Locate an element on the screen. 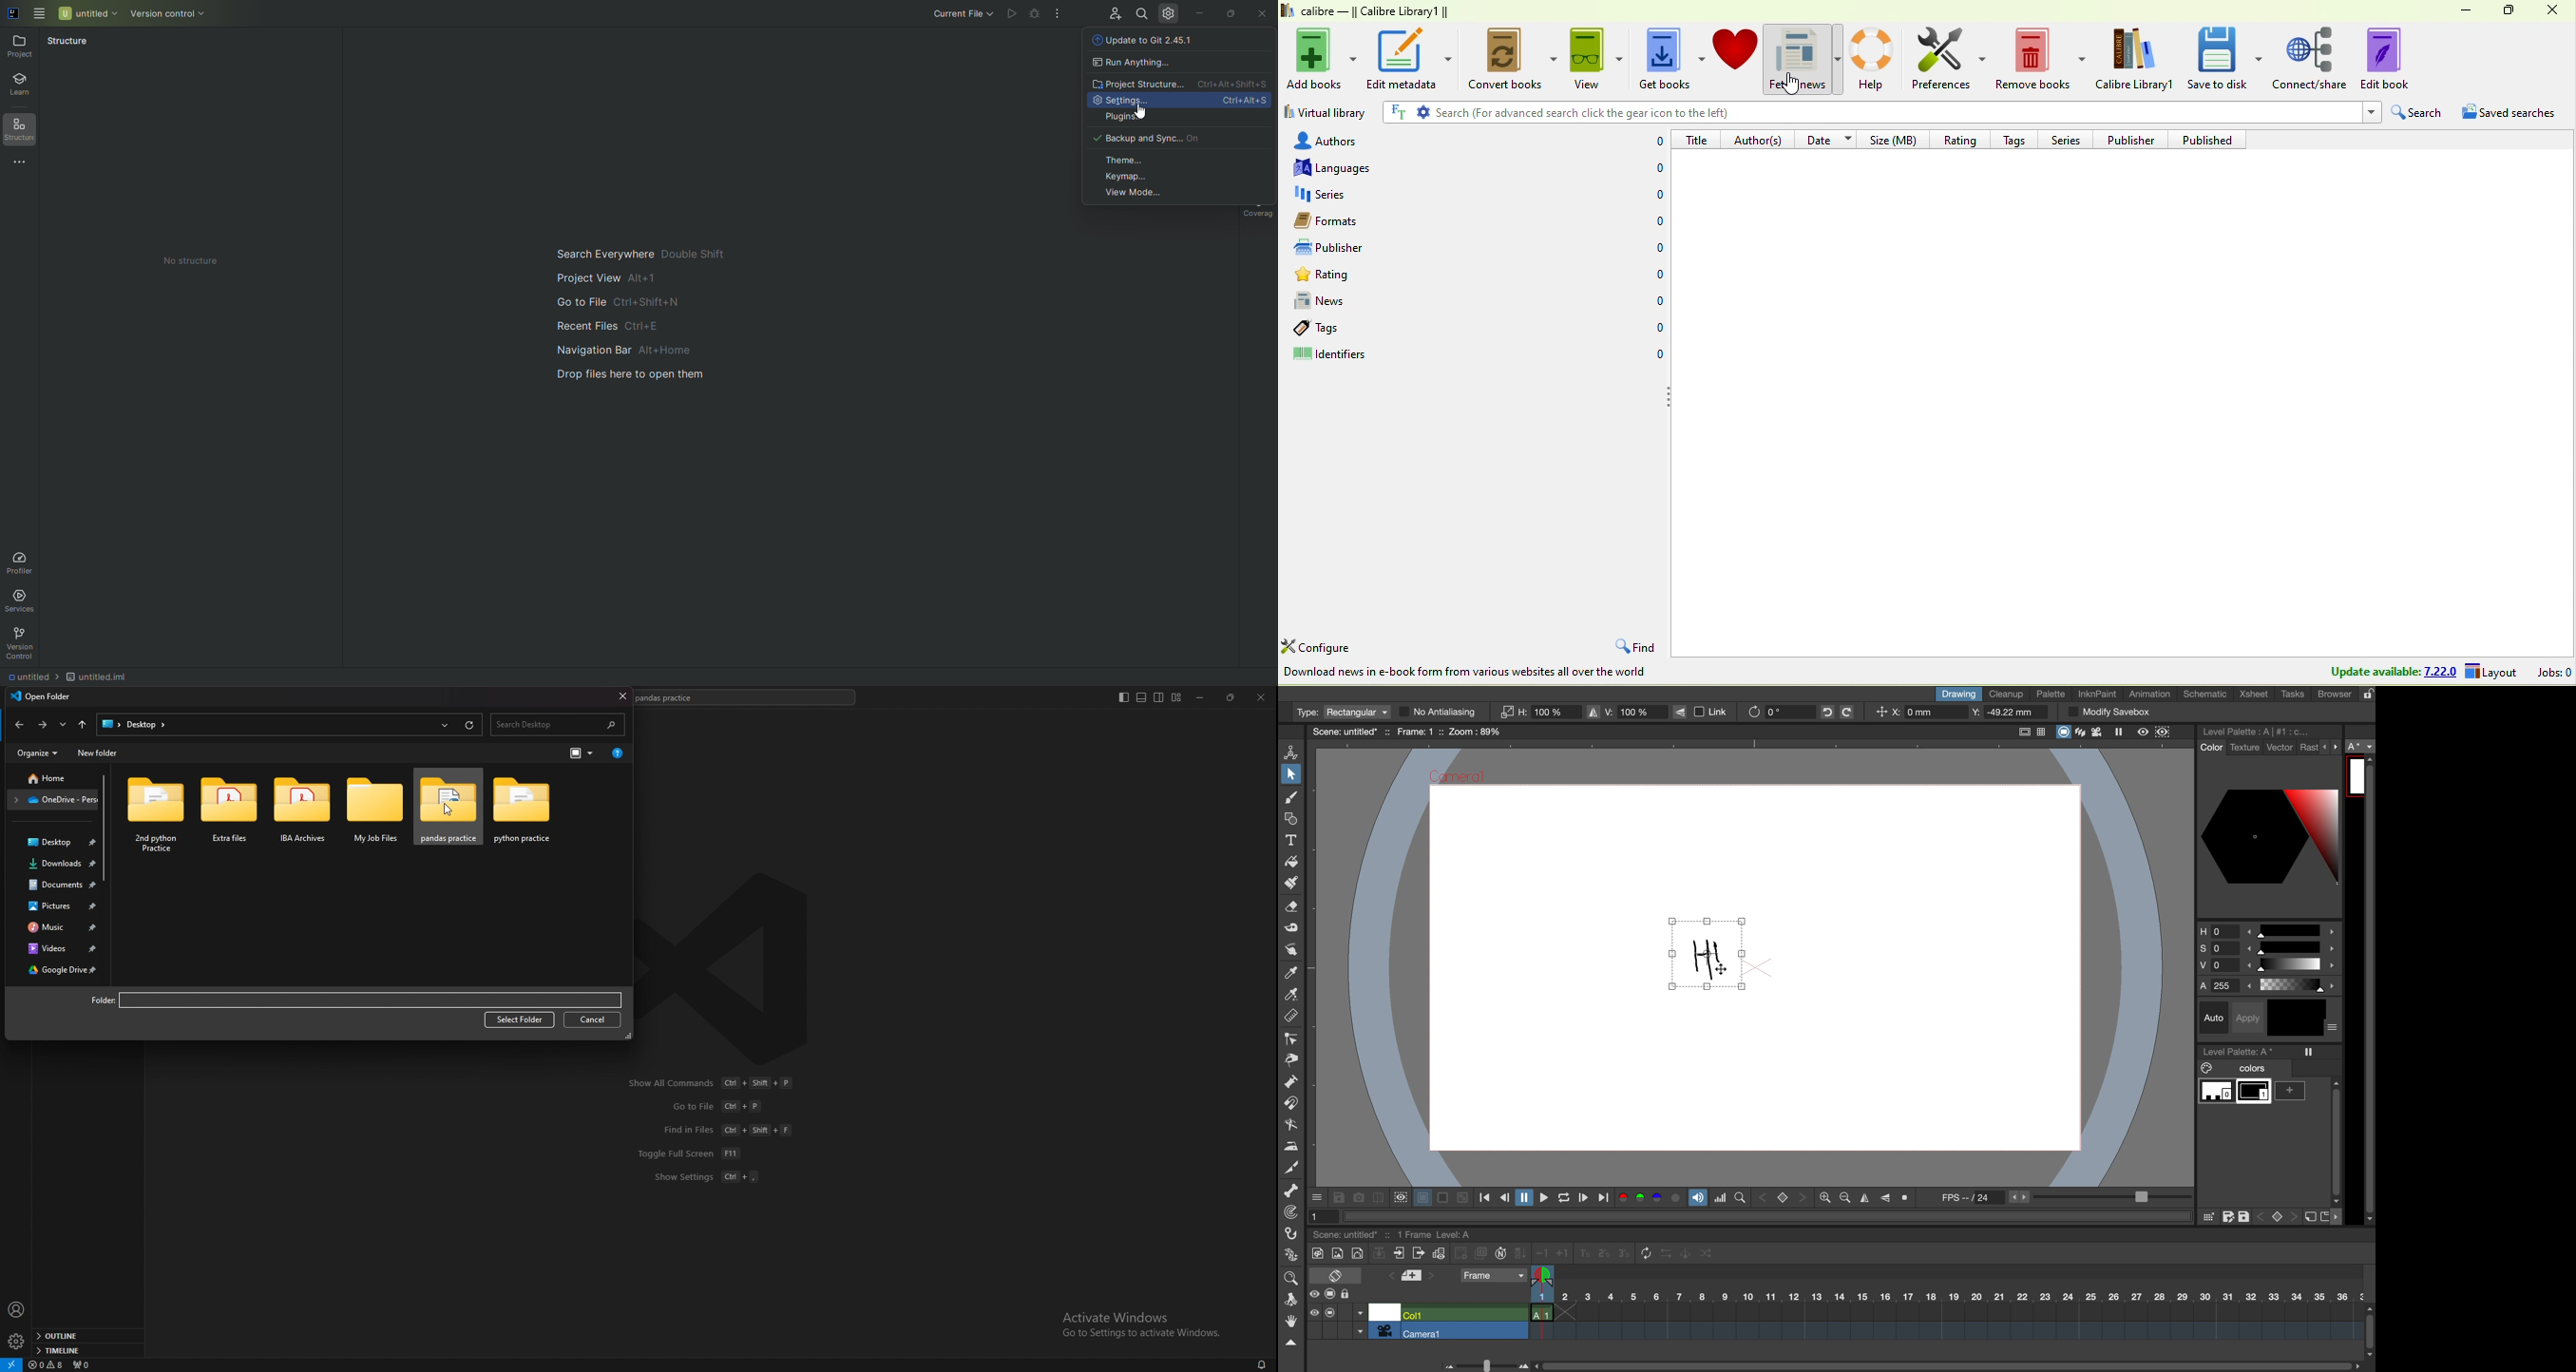 This screenshot has height=1372, width=2576. news is located at coordinates (1423, 303).